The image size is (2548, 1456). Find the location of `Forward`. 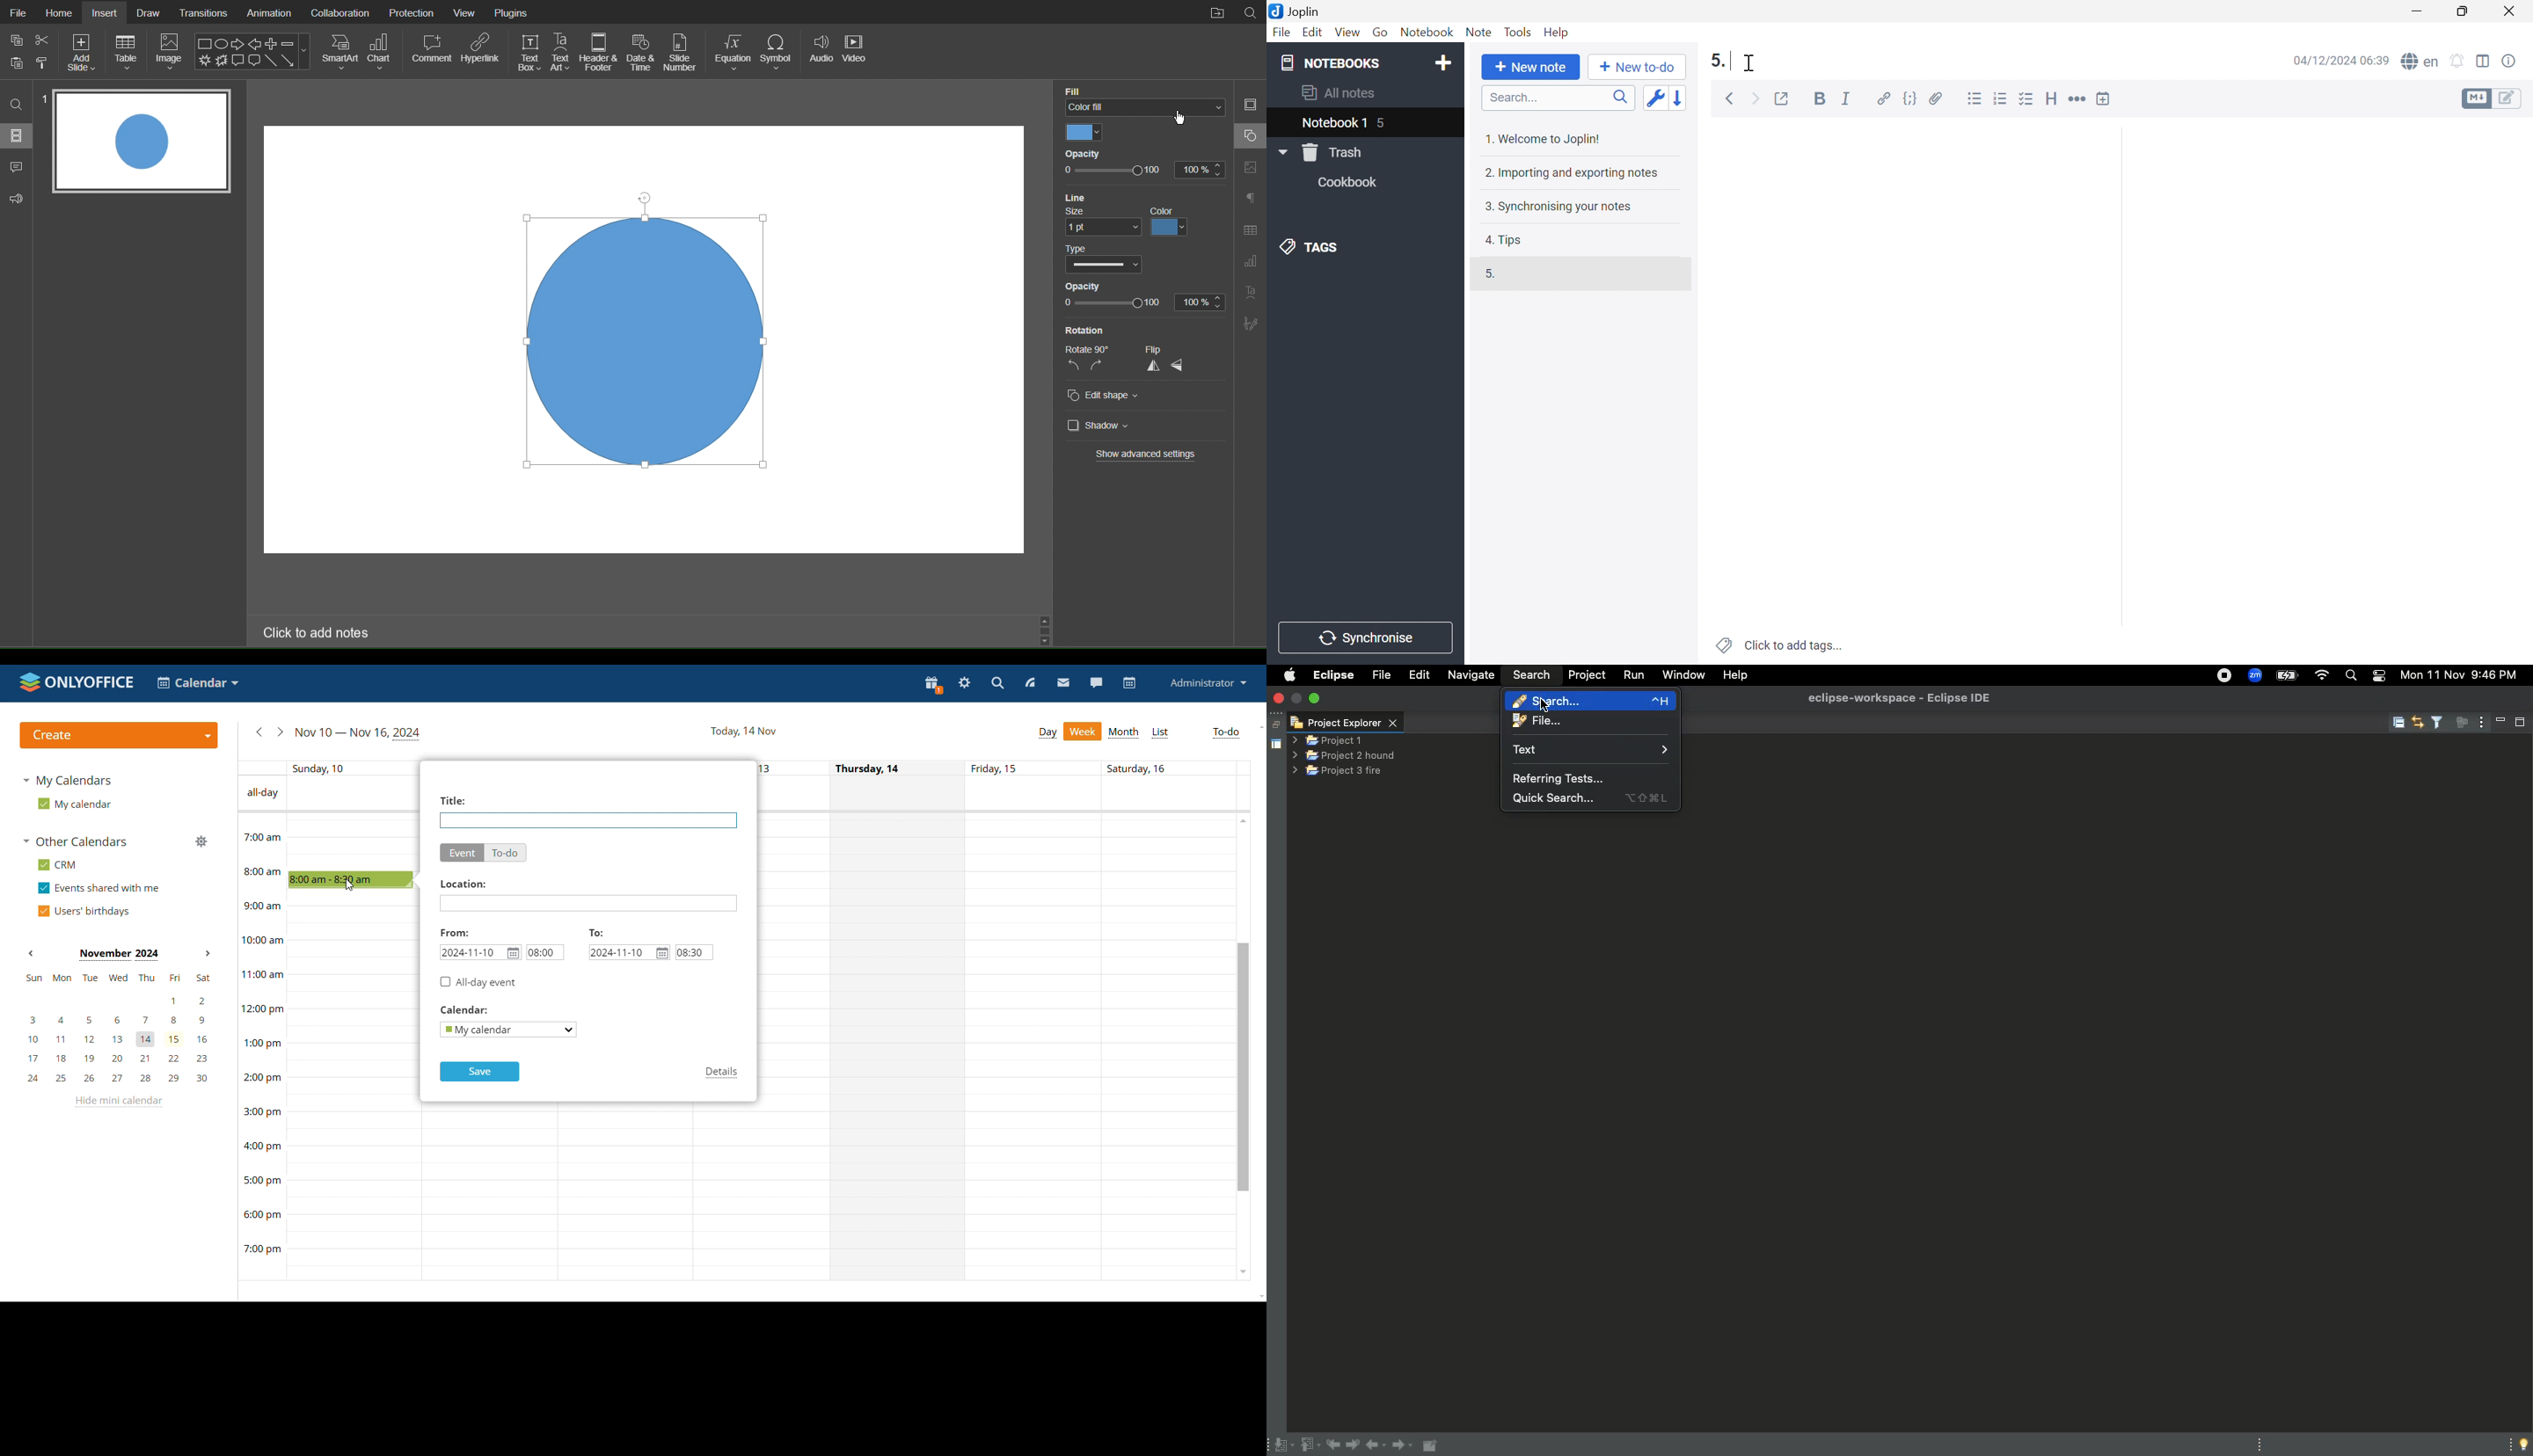

Forward is located at coordinates (1757, 98).